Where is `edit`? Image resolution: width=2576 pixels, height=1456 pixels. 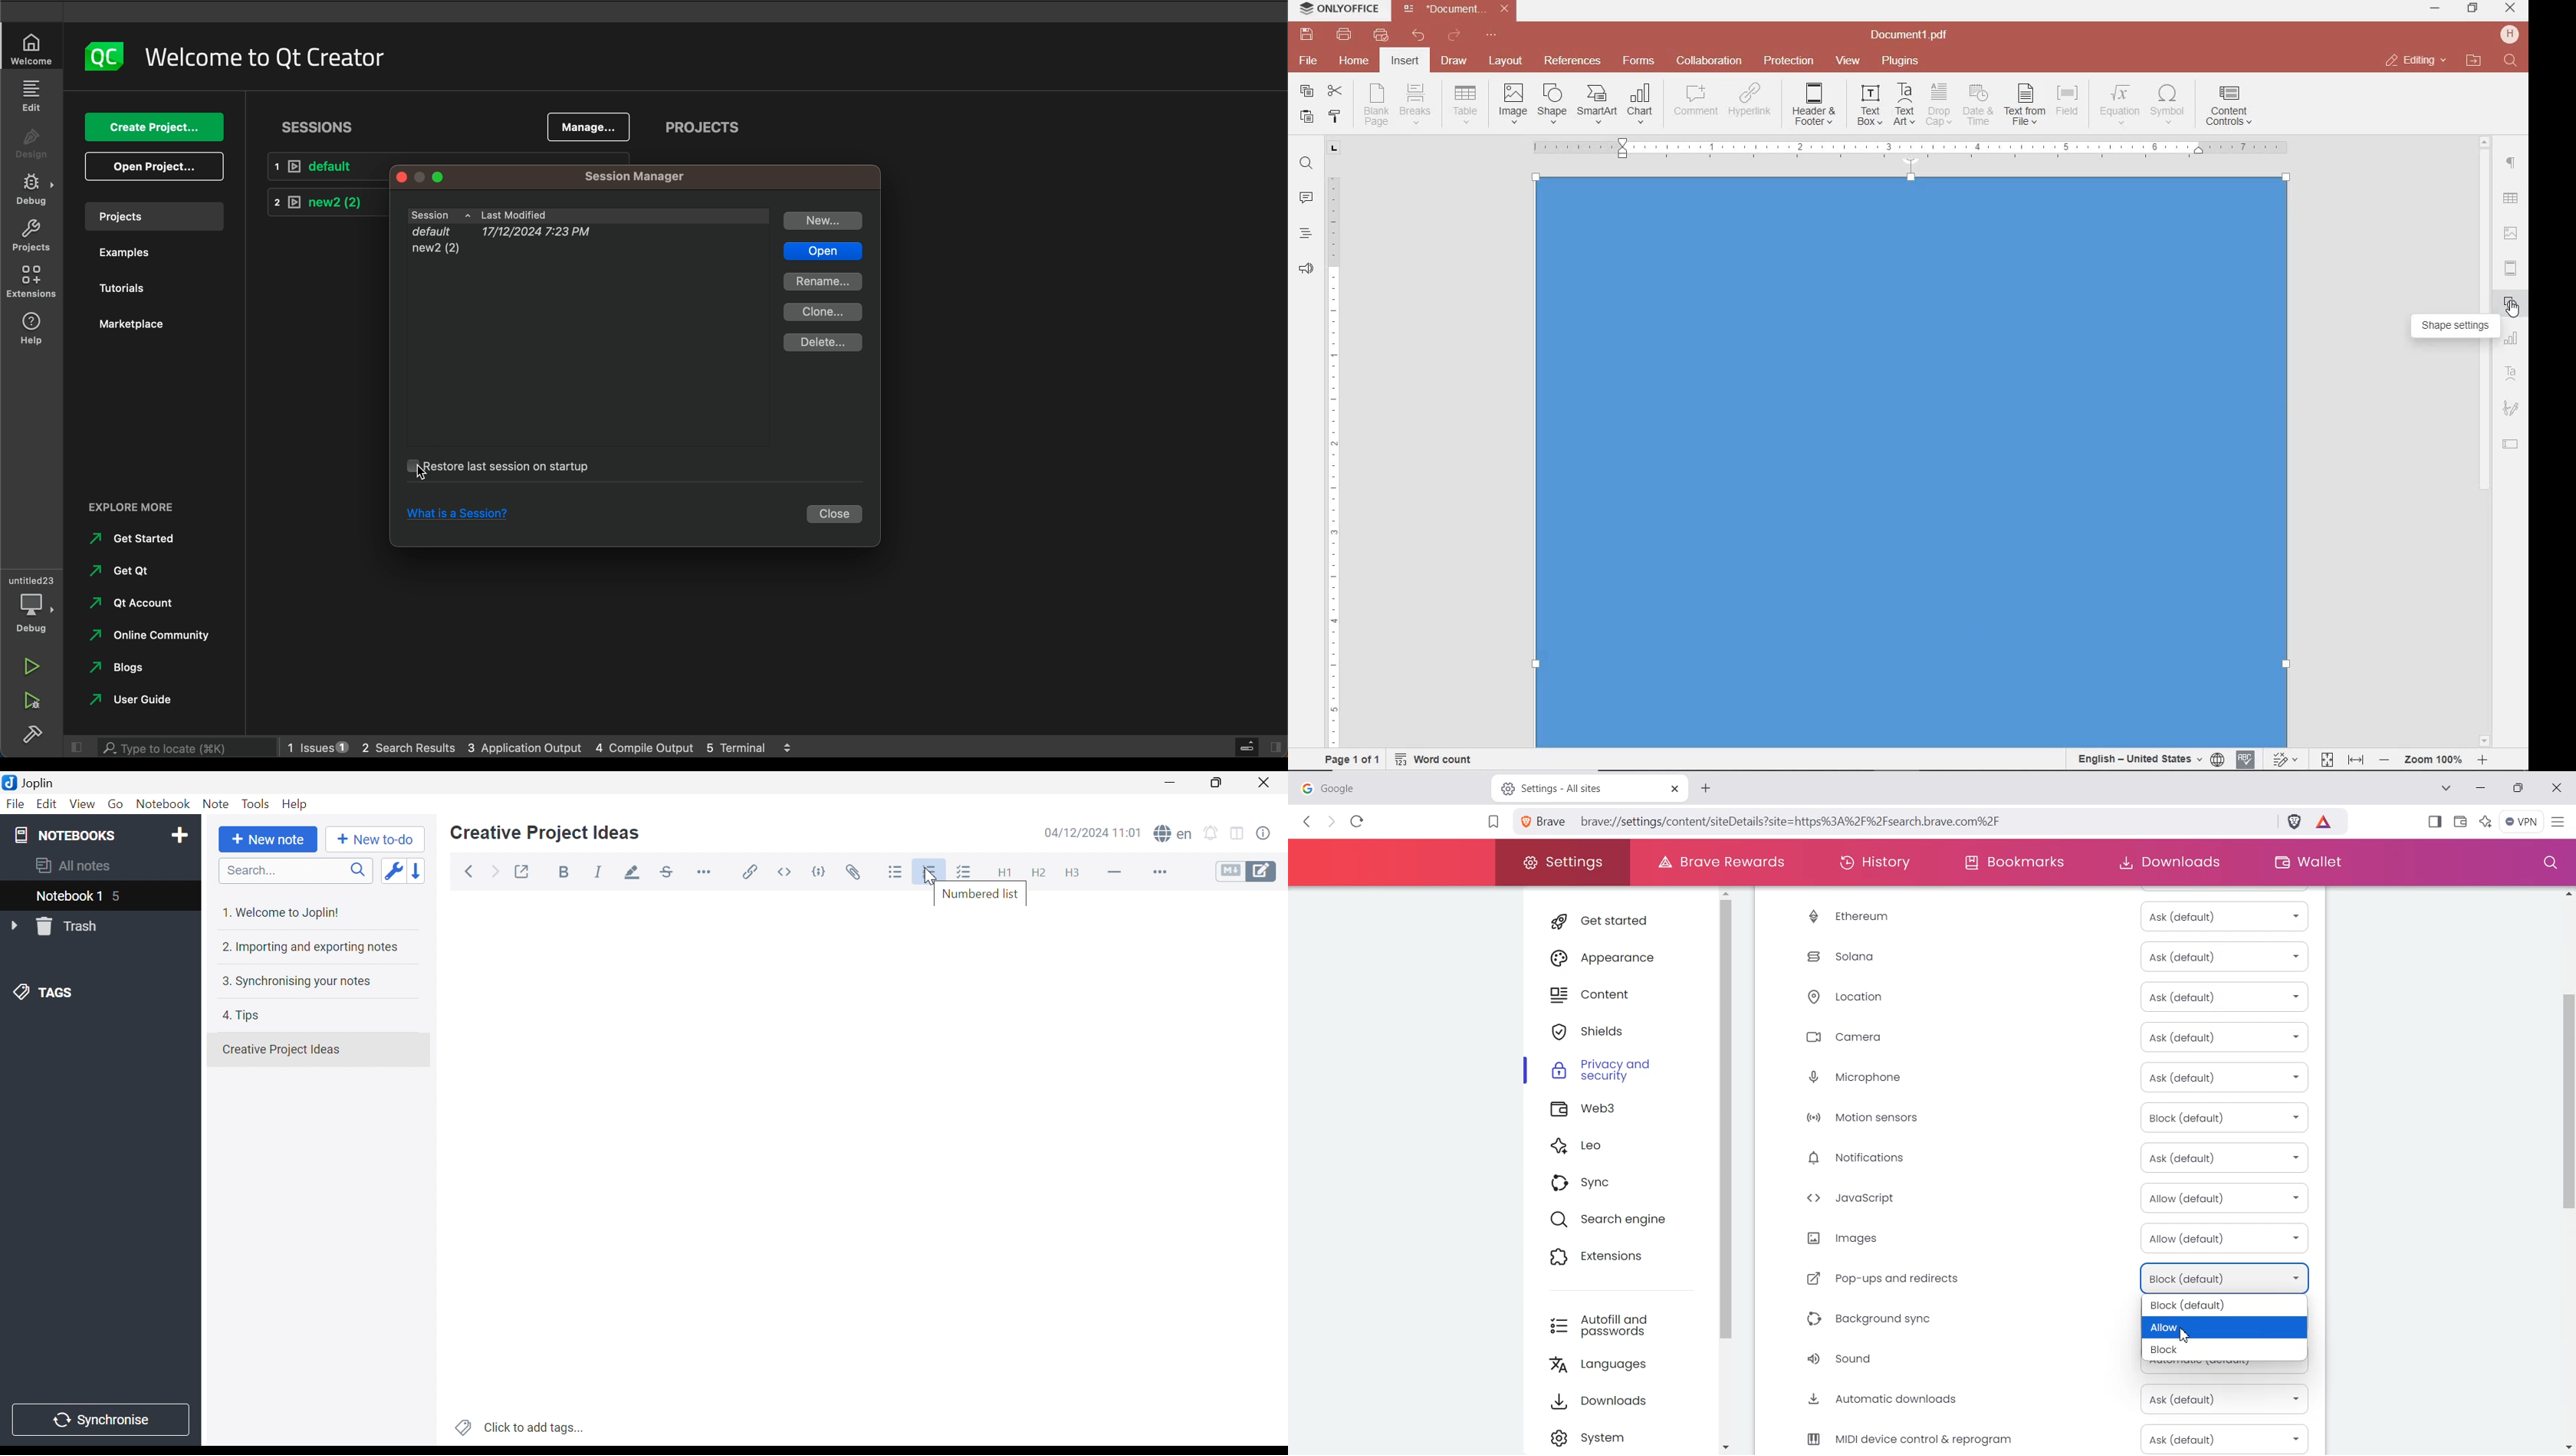 edit is located at coordinates (34, 97).